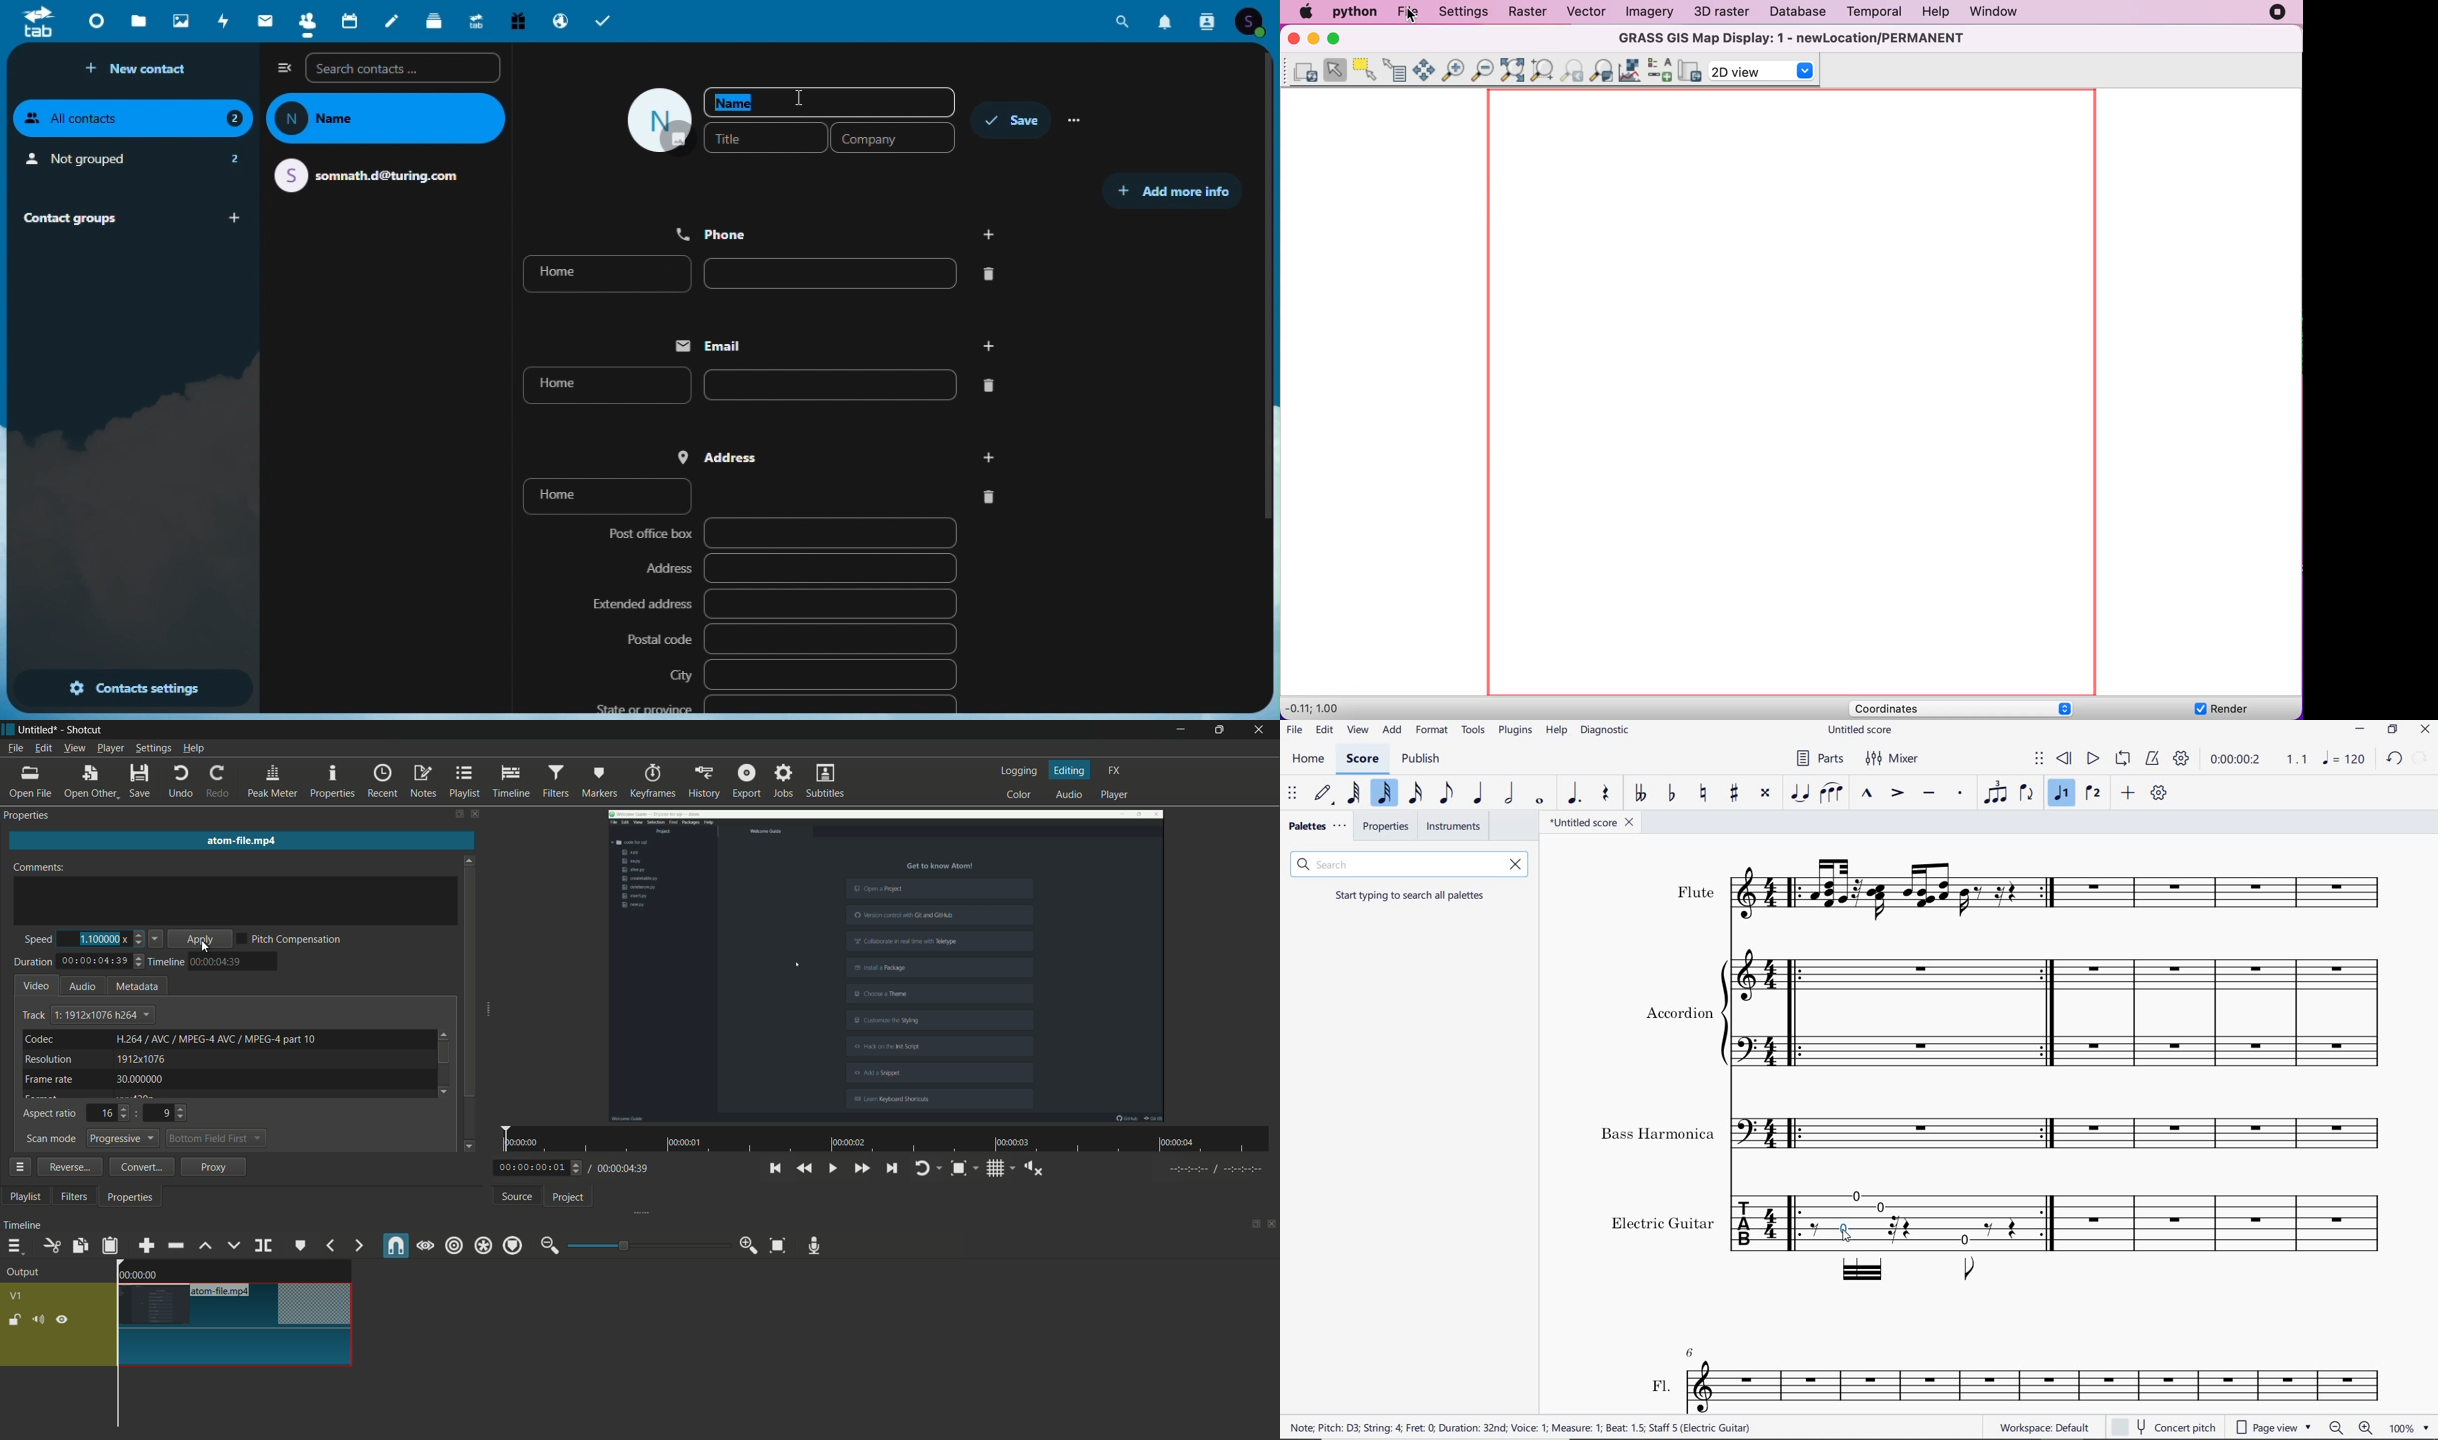 This screenshot has height=1456, width=2464. What do you see at coordinates (44, 748) in the screenshot?
I see `edit menu` at bounding box center [44, 748].